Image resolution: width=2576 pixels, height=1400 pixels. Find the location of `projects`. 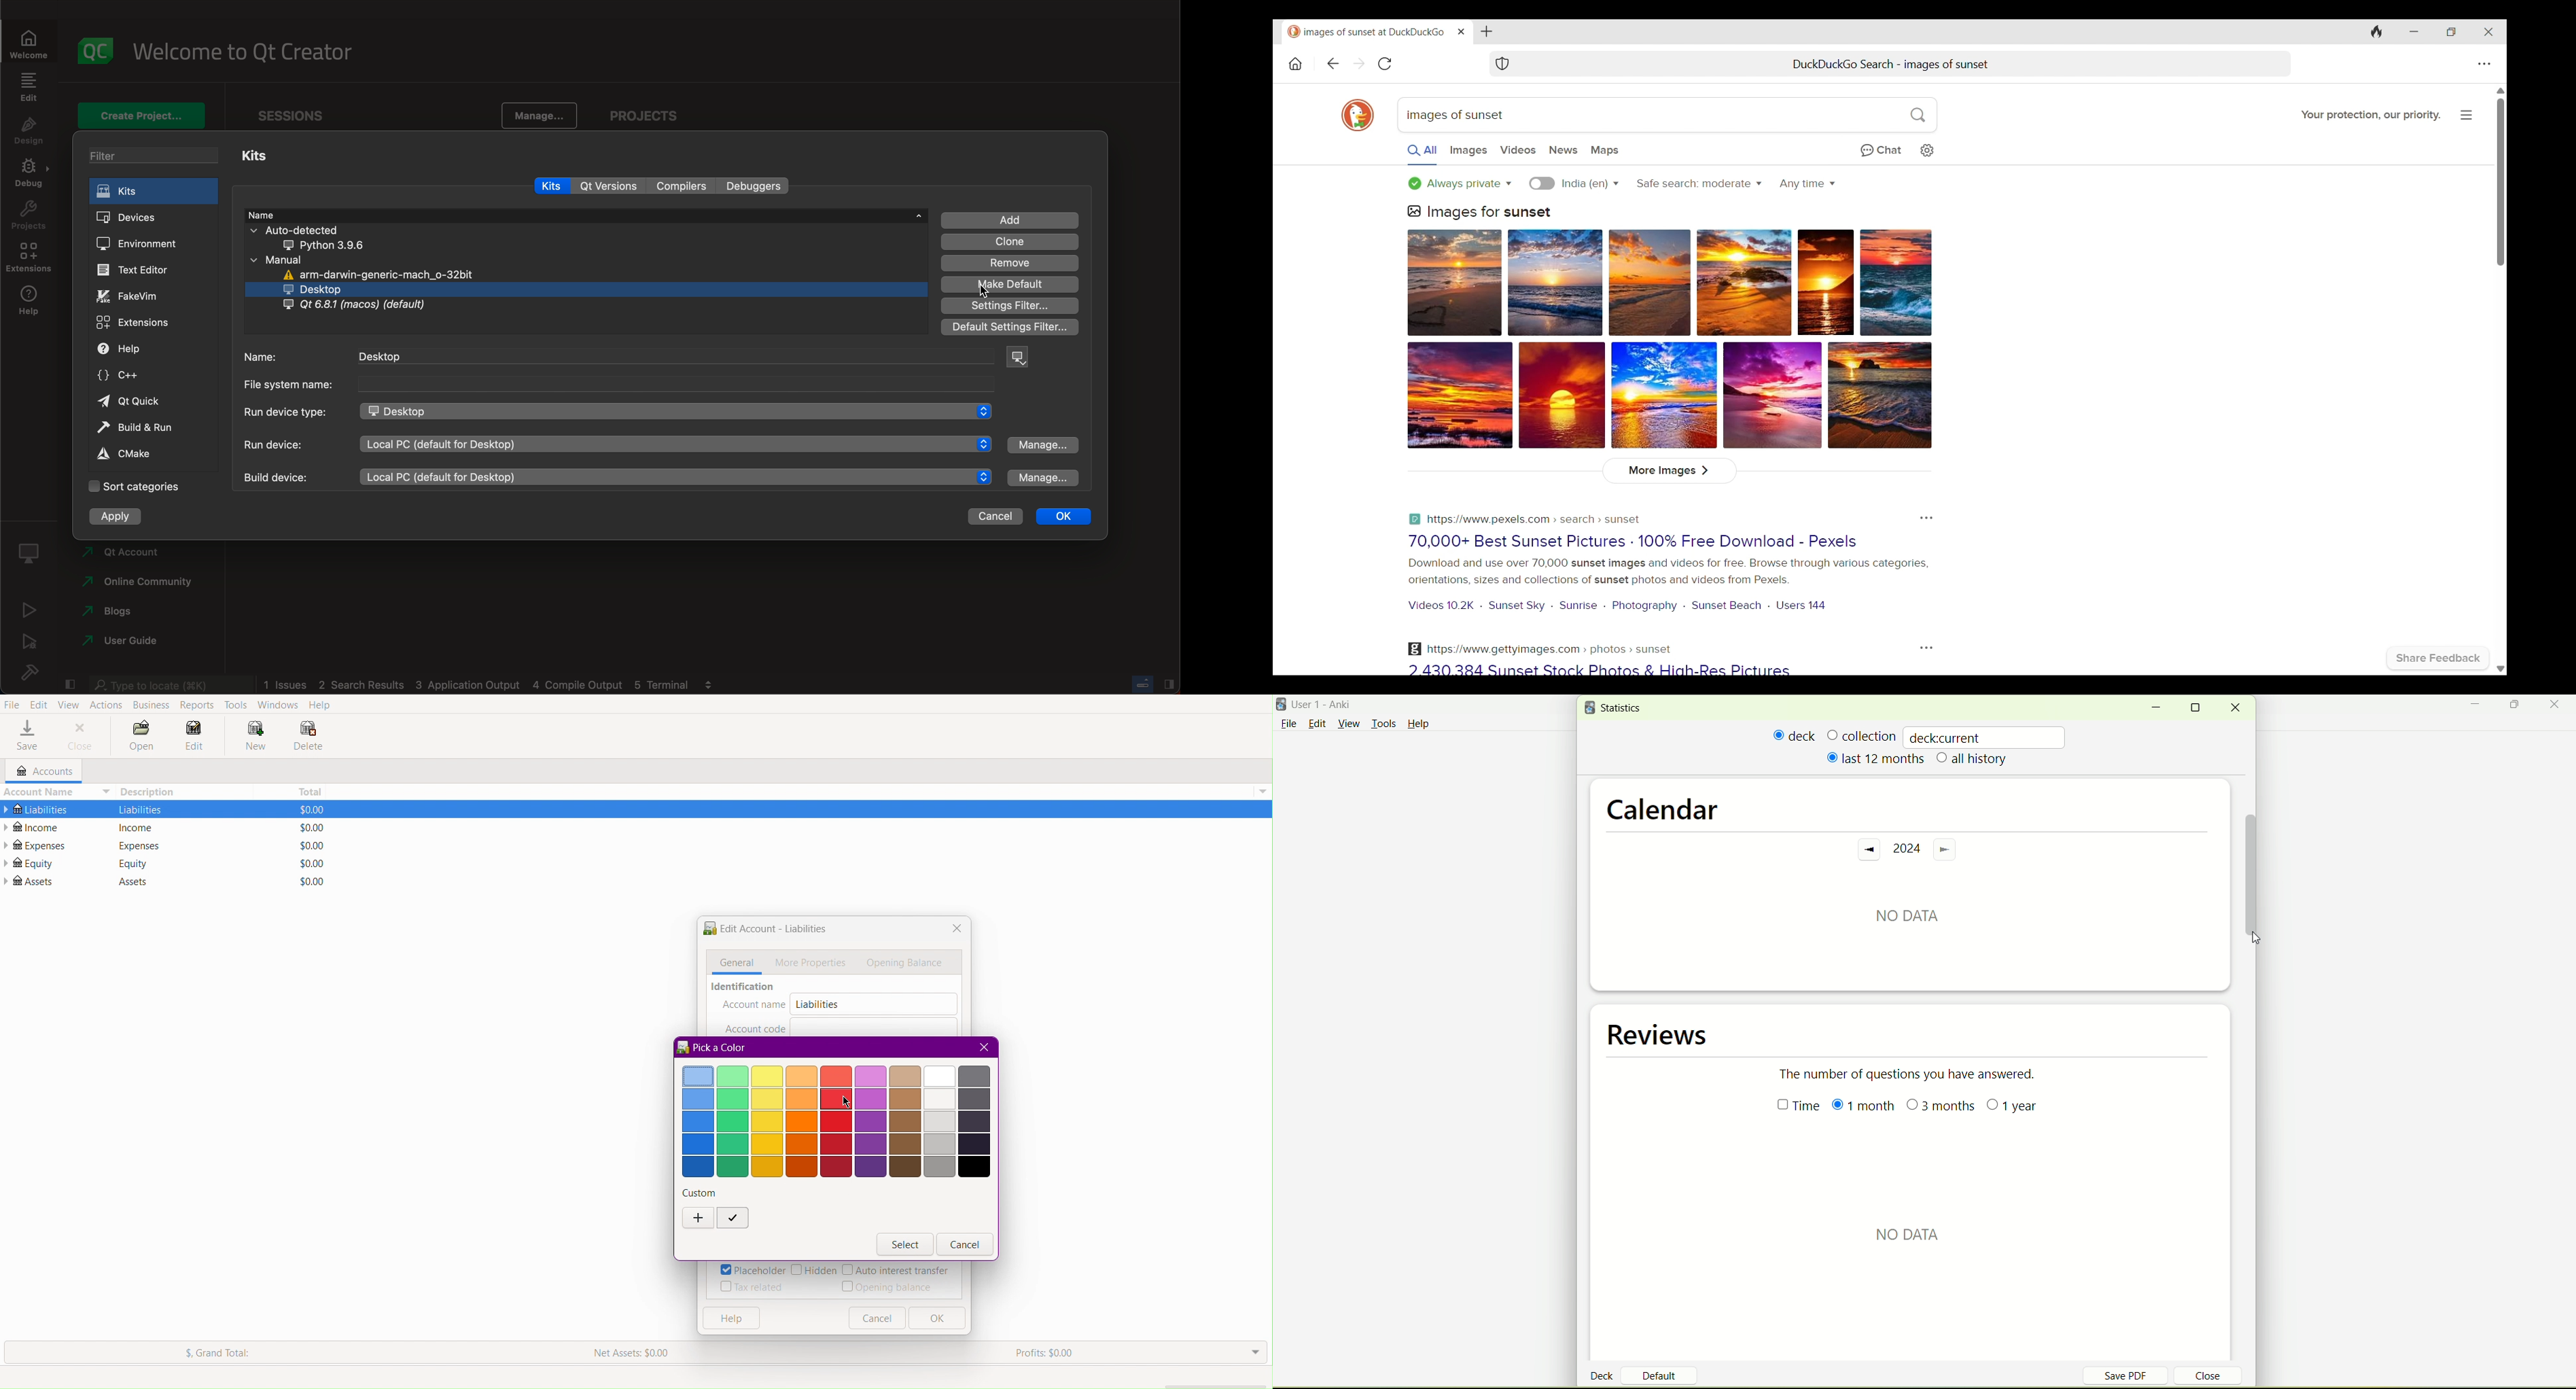

projects is located at coordinates (650, 111).